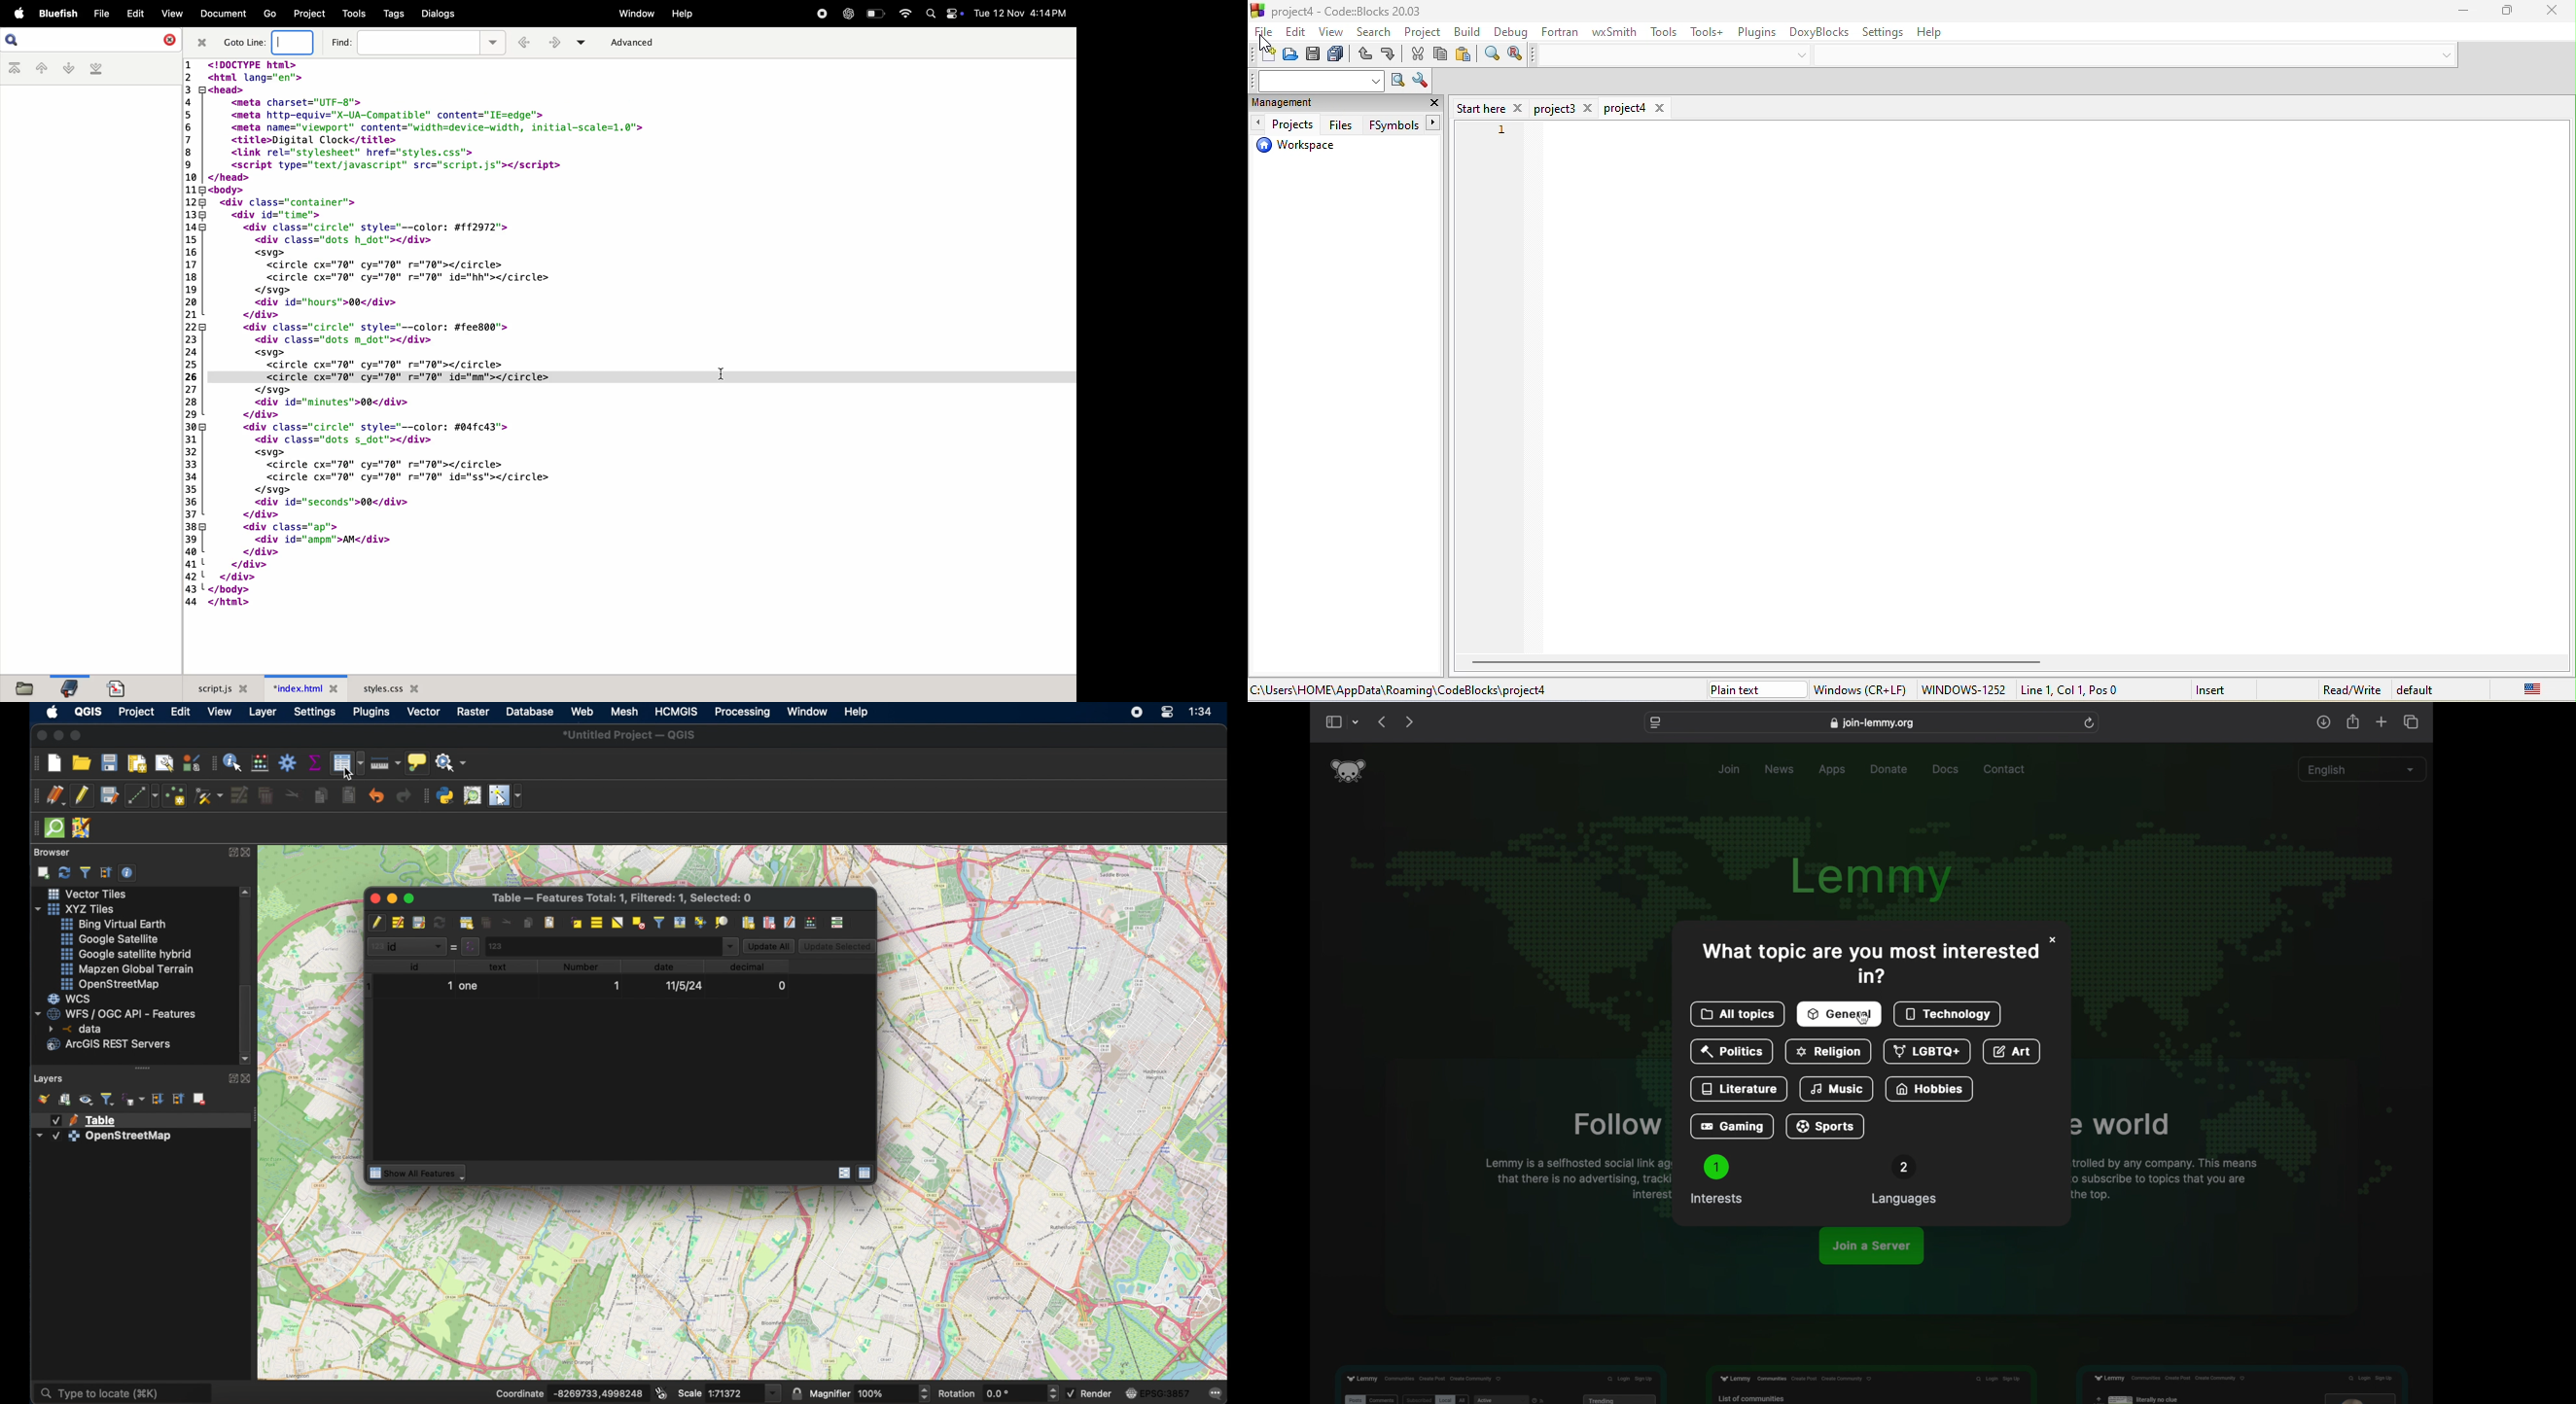 The height and width of the screenshot is (1428, 2576). I want to click on file, so click(1263, 34).